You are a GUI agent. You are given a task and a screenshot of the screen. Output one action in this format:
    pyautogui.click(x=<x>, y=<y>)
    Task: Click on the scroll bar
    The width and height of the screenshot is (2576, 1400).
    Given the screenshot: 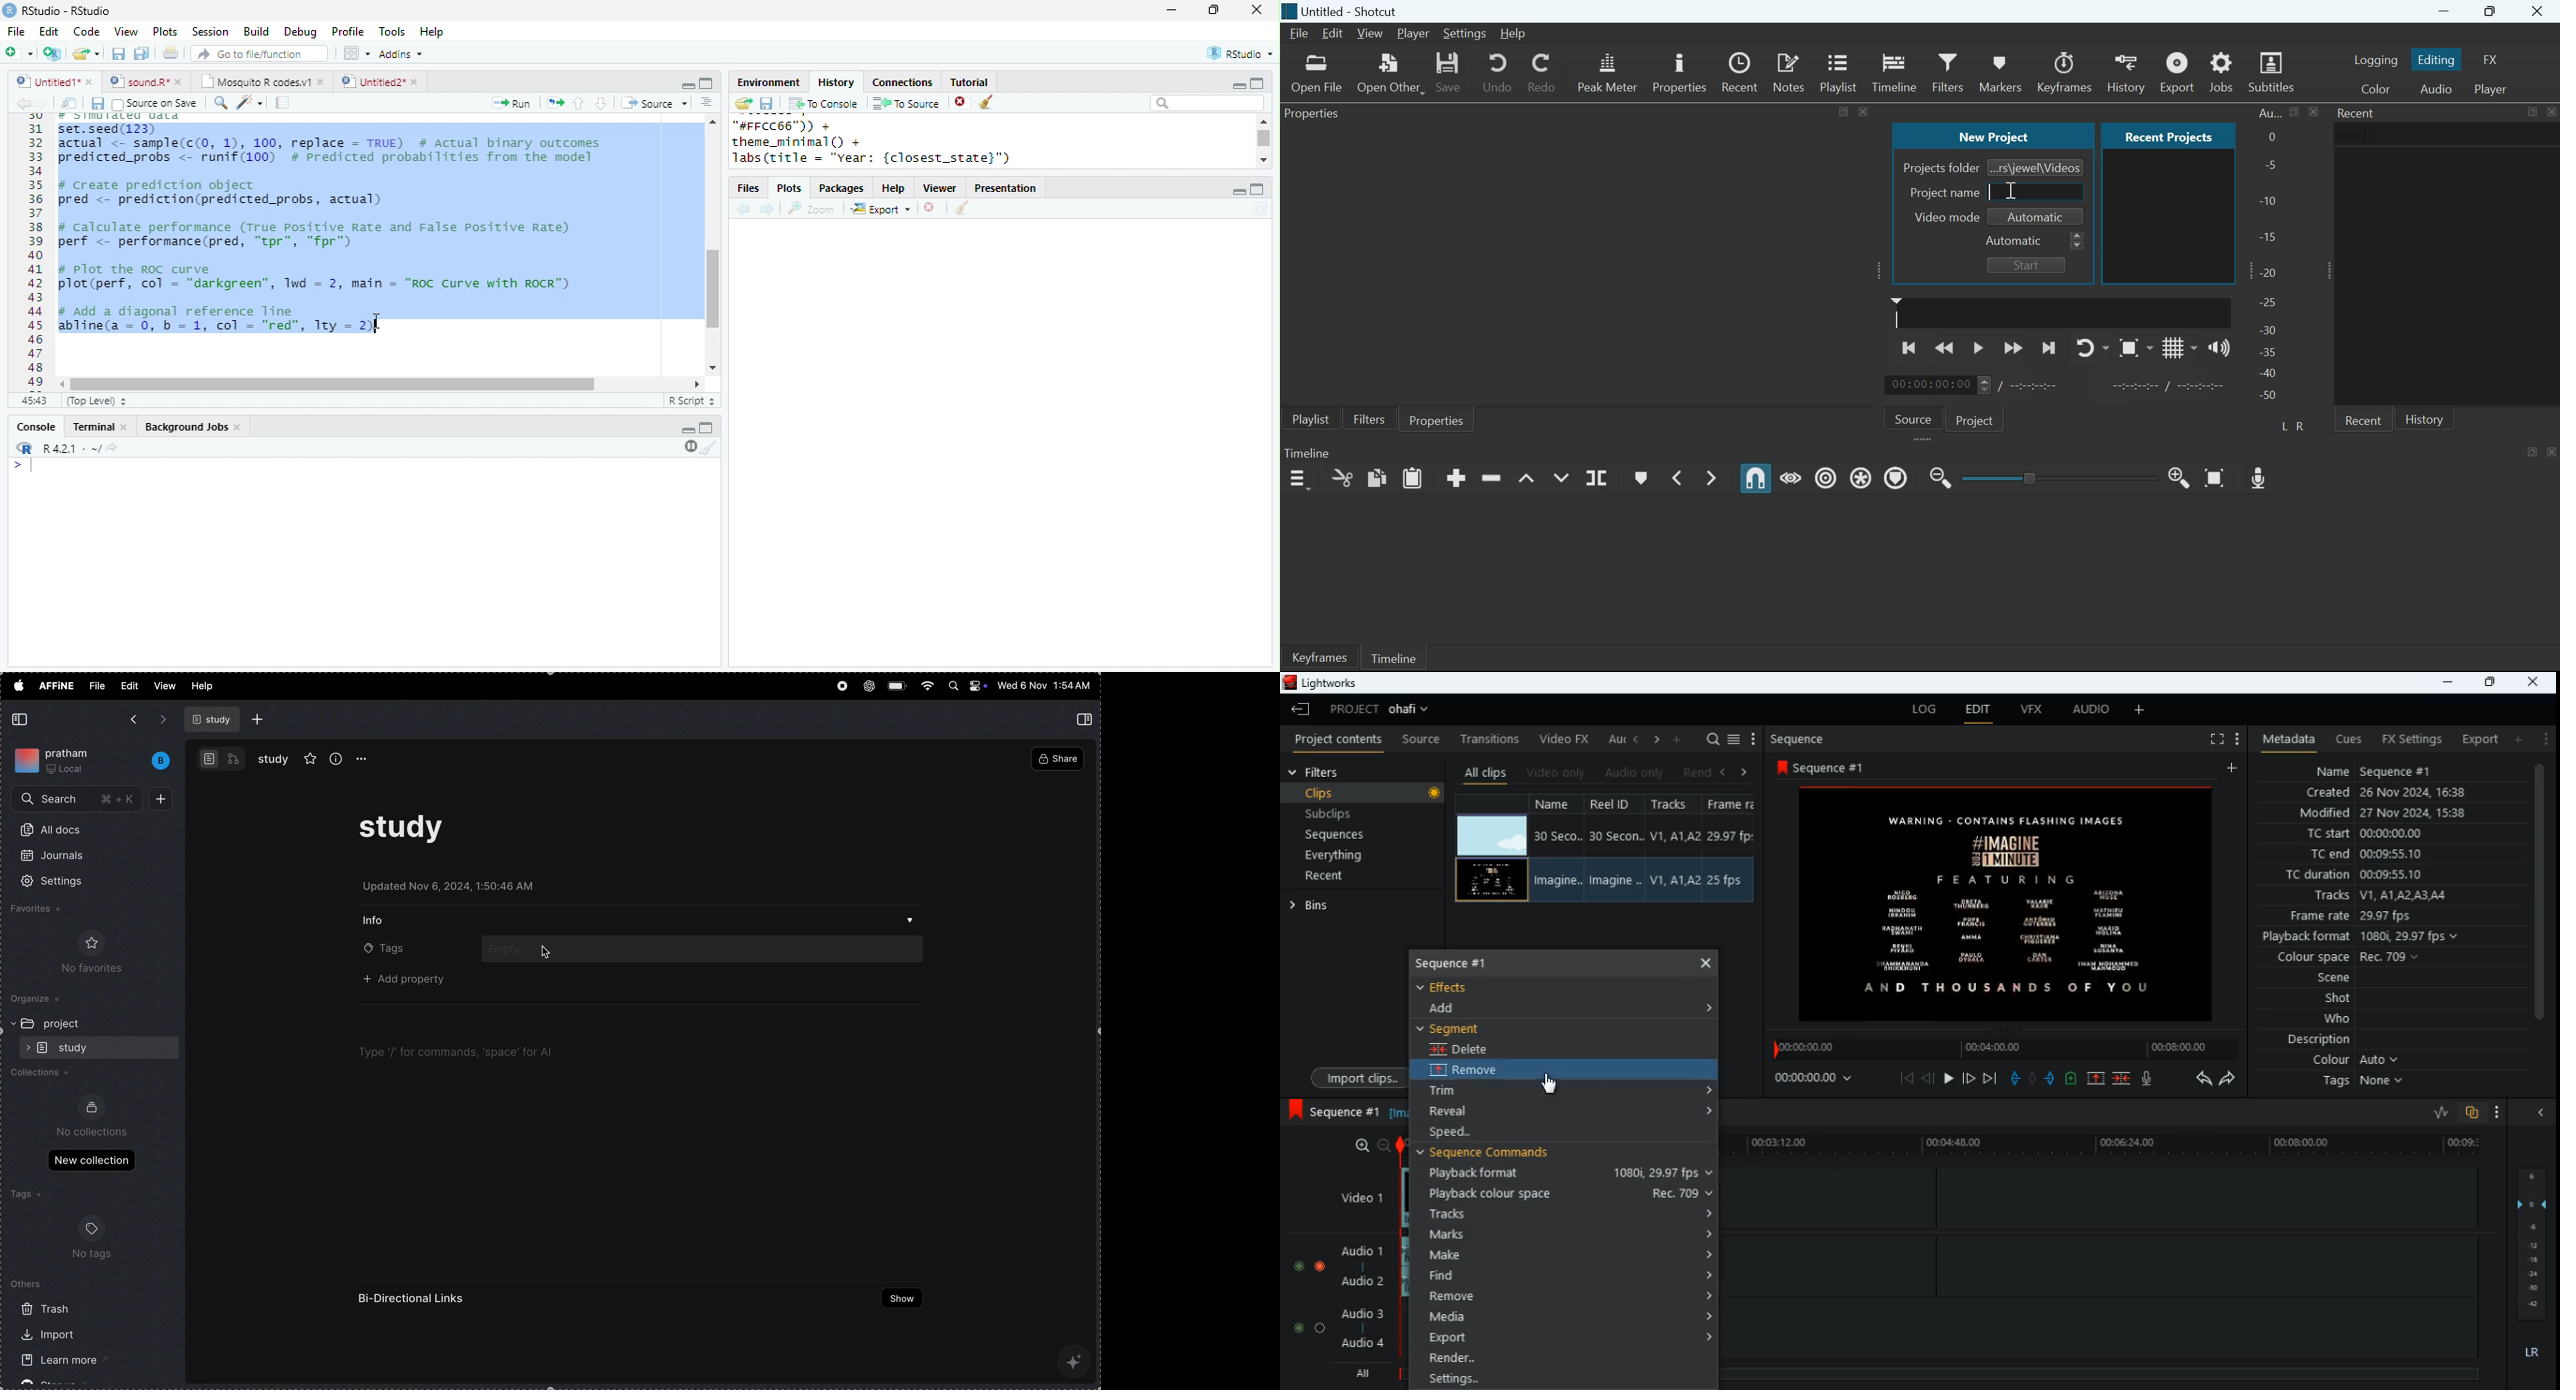 What is the action you would take?
    pyautogui.click(x=1265, y=139)
    